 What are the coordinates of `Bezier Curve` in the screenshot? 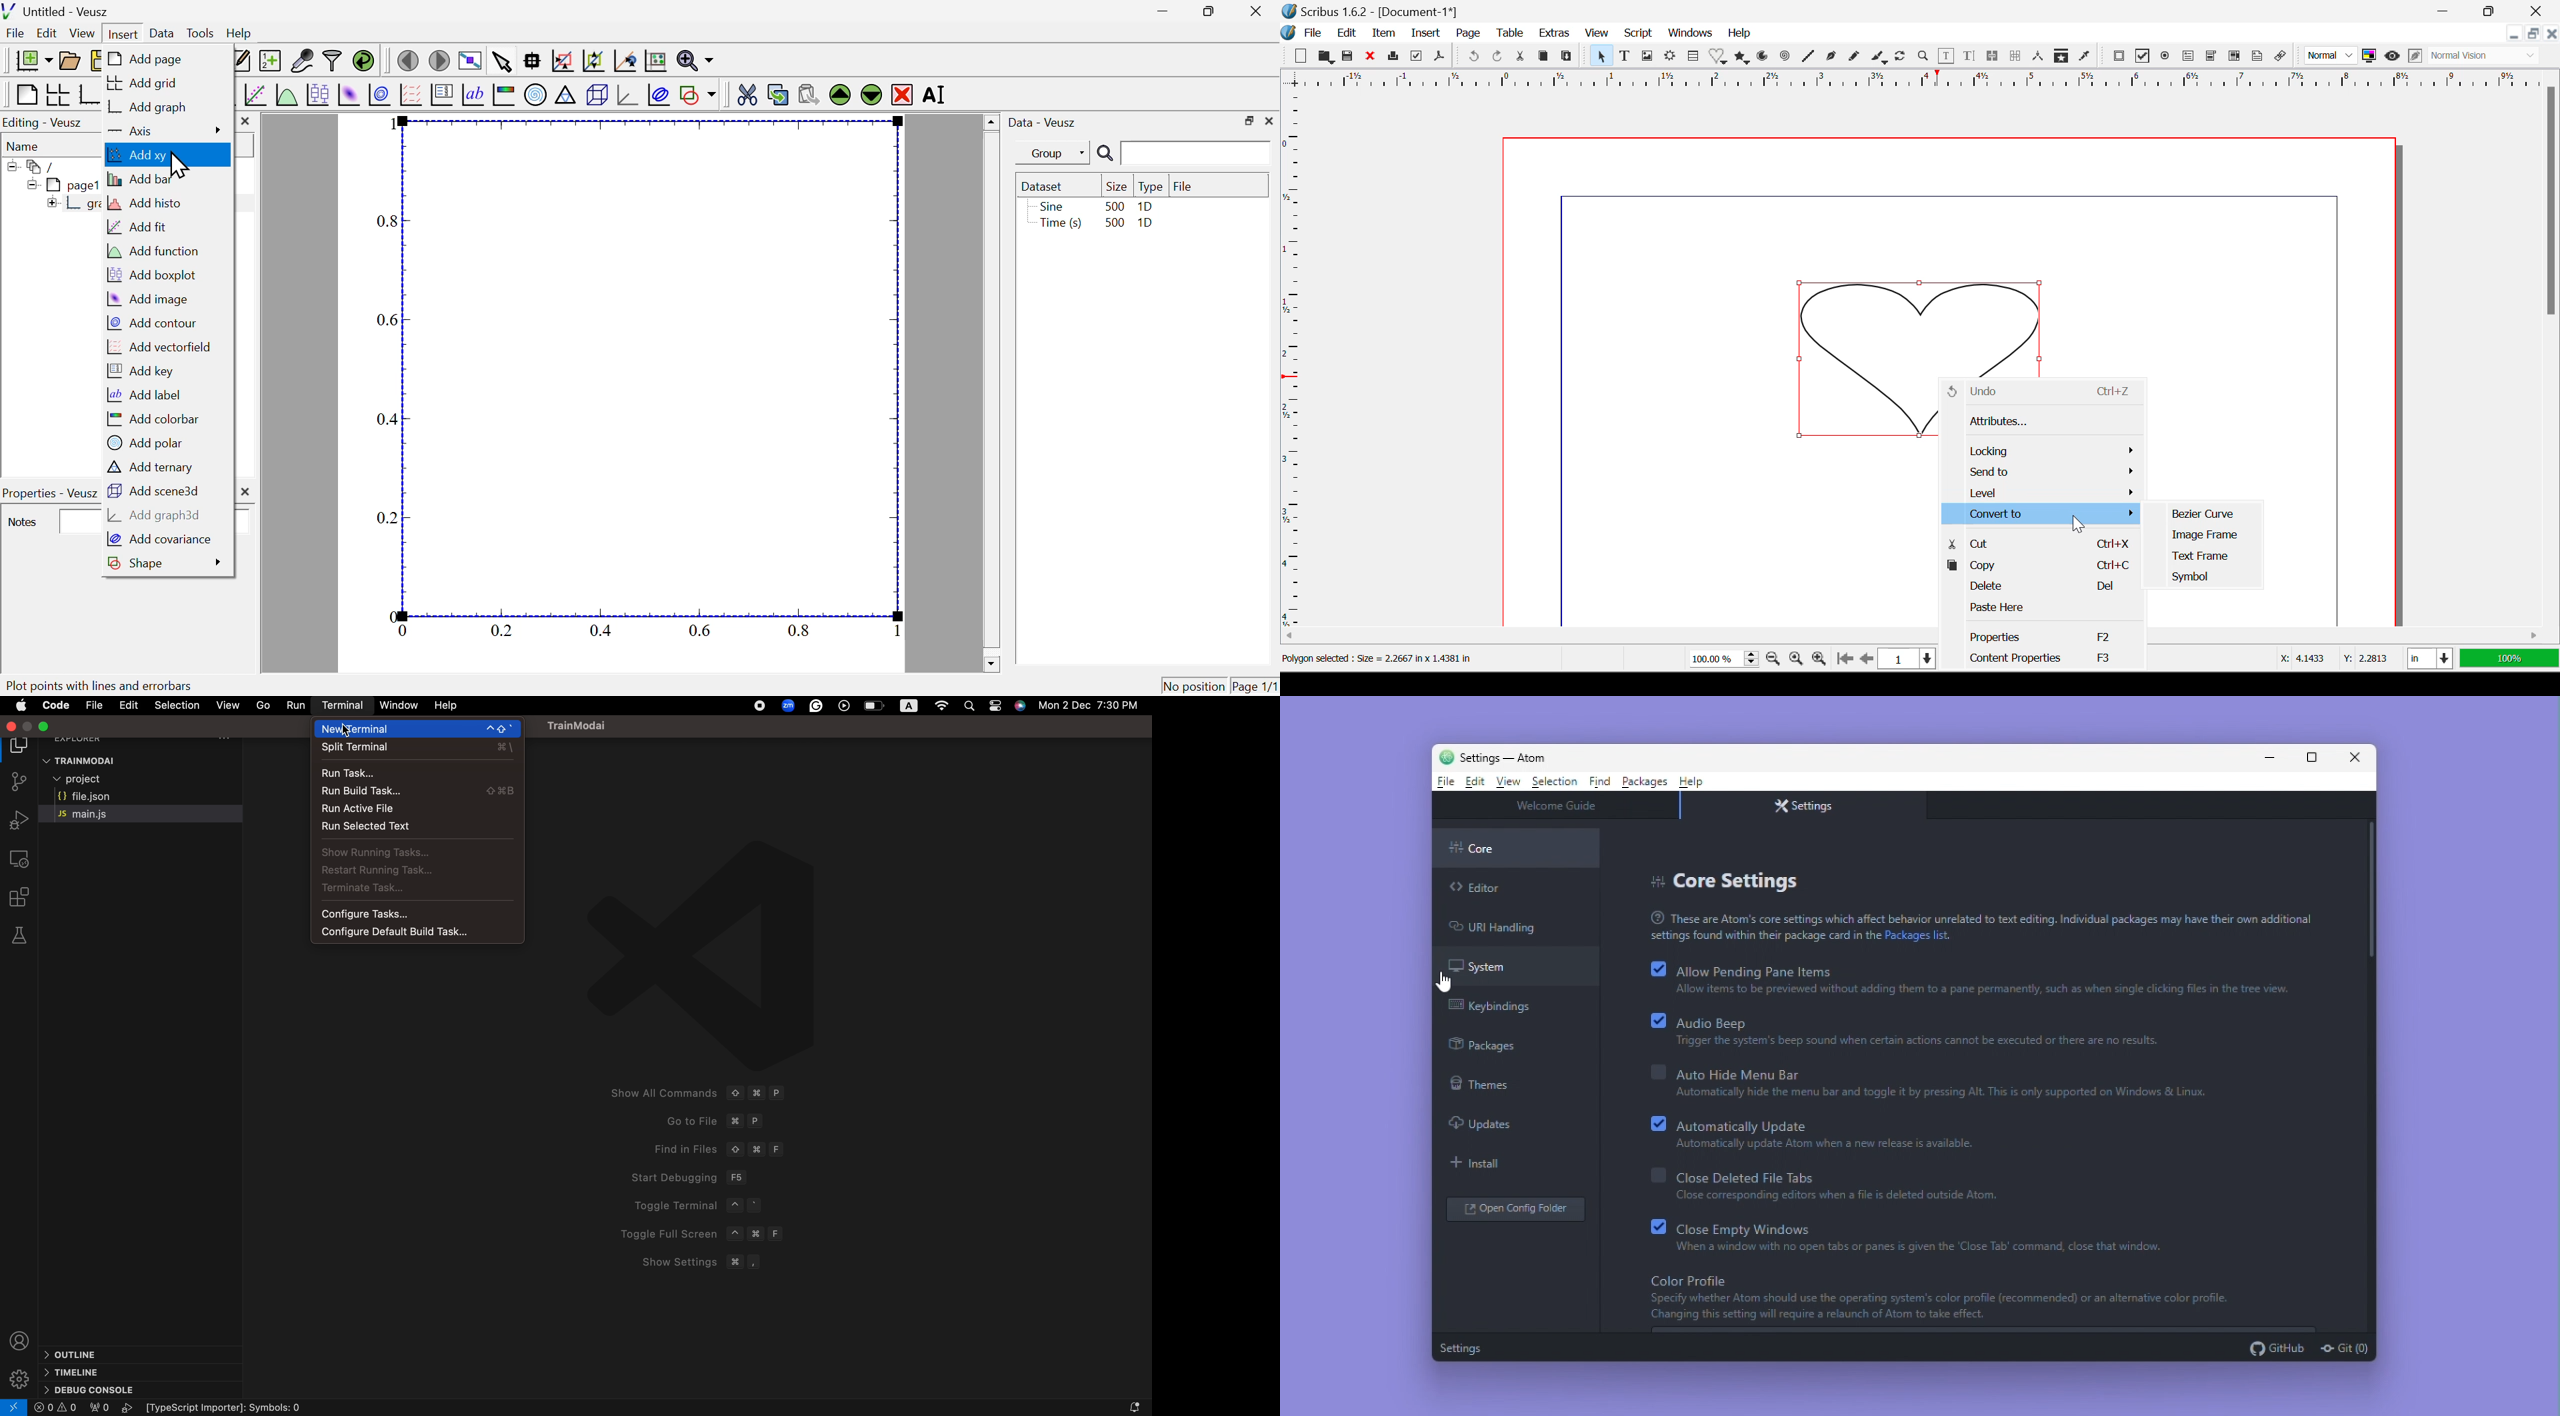 It's located at (2207, 511).